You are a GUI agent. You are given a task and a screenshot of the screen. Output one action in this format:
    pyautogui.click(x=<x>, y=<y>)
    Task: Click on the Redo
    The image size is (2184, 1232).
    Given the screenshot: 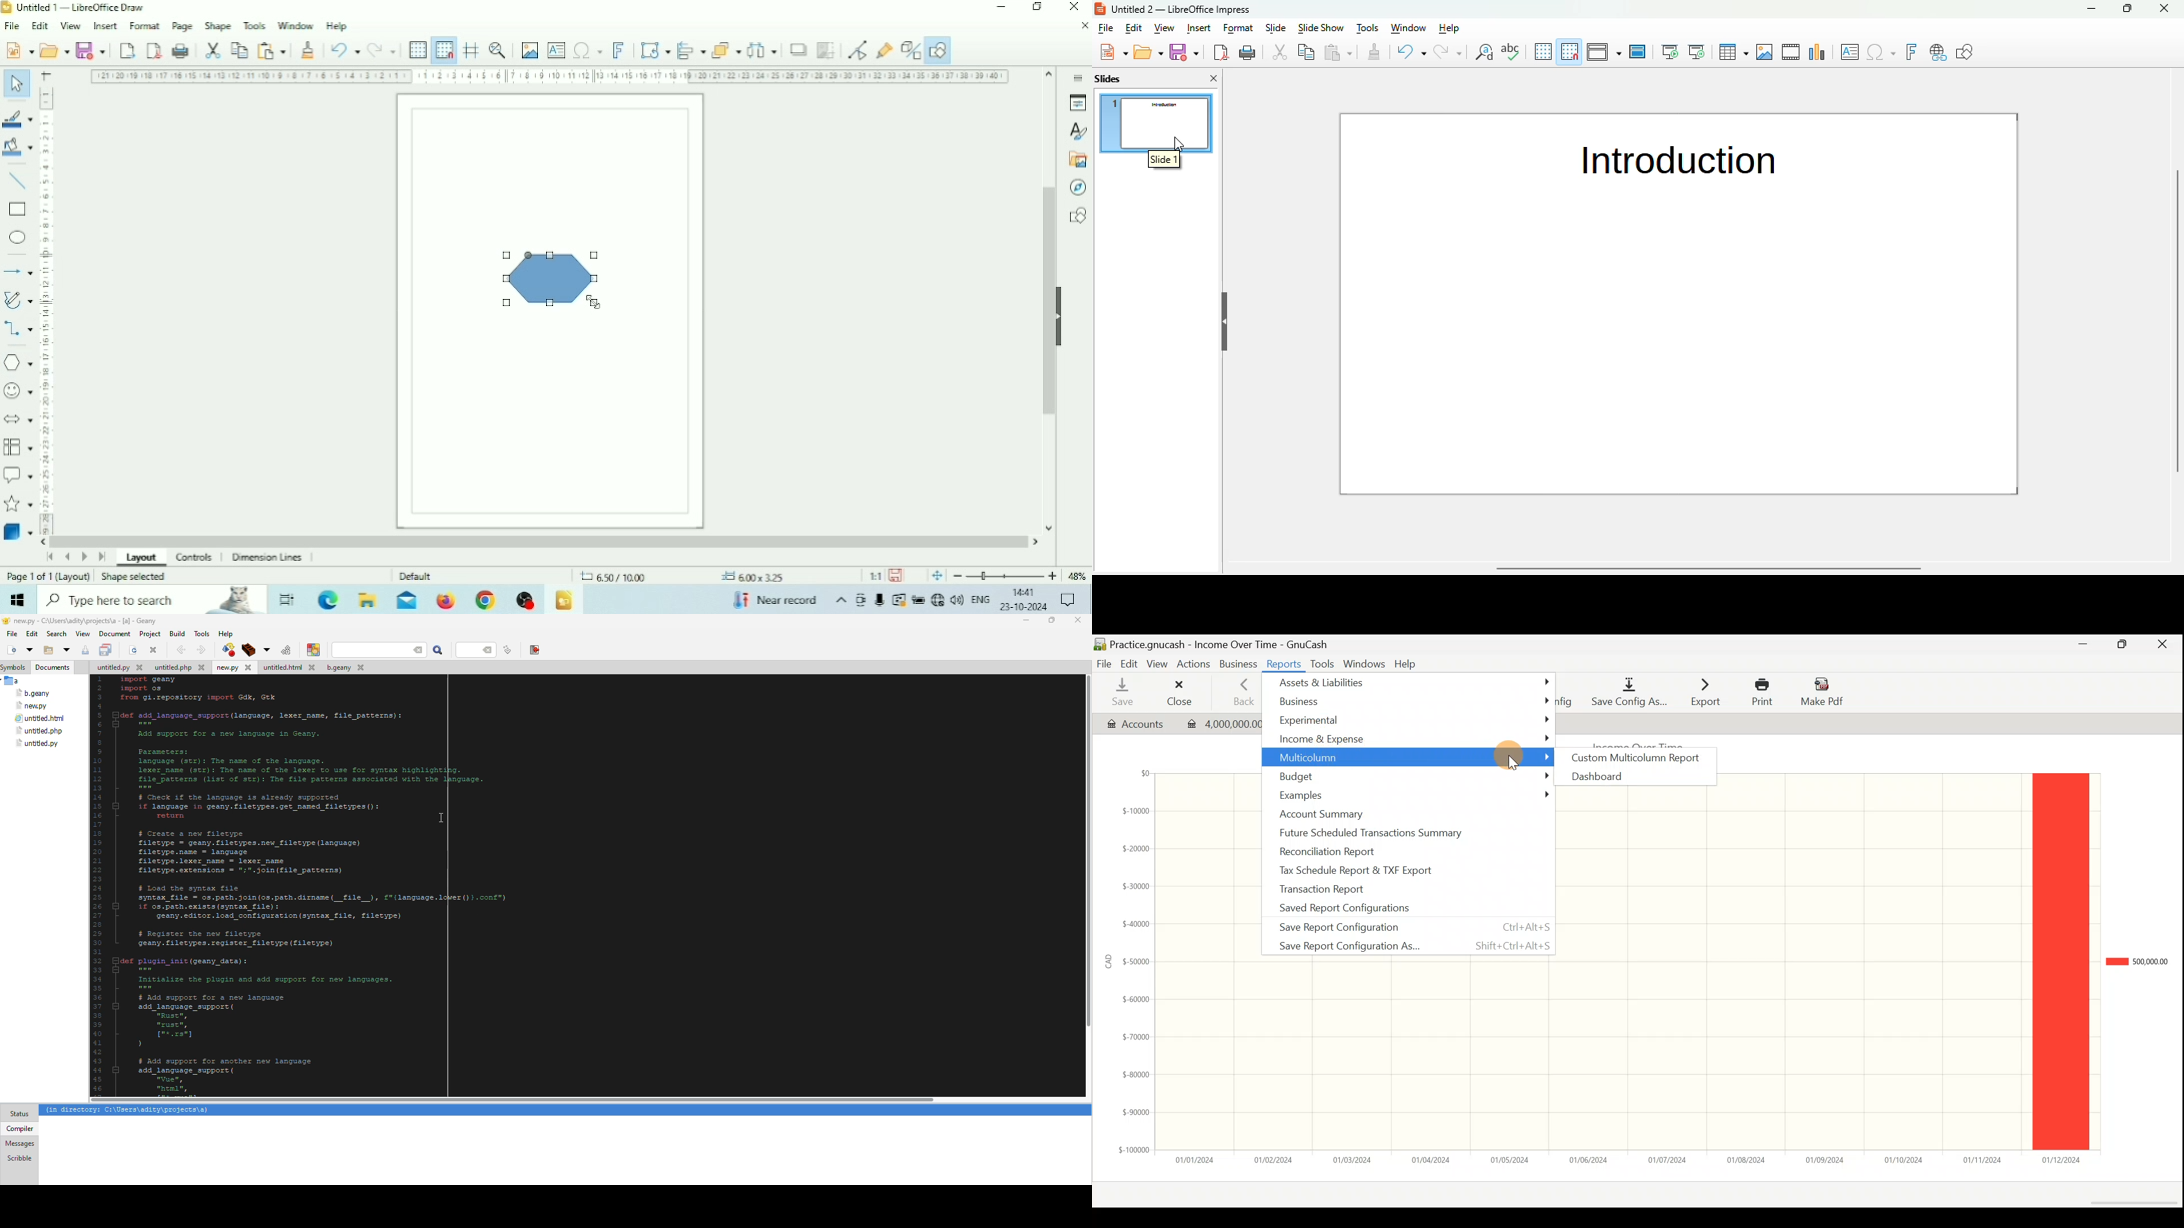 What is the action you would take?
    pyautogui.click(x=383, y=51)
    